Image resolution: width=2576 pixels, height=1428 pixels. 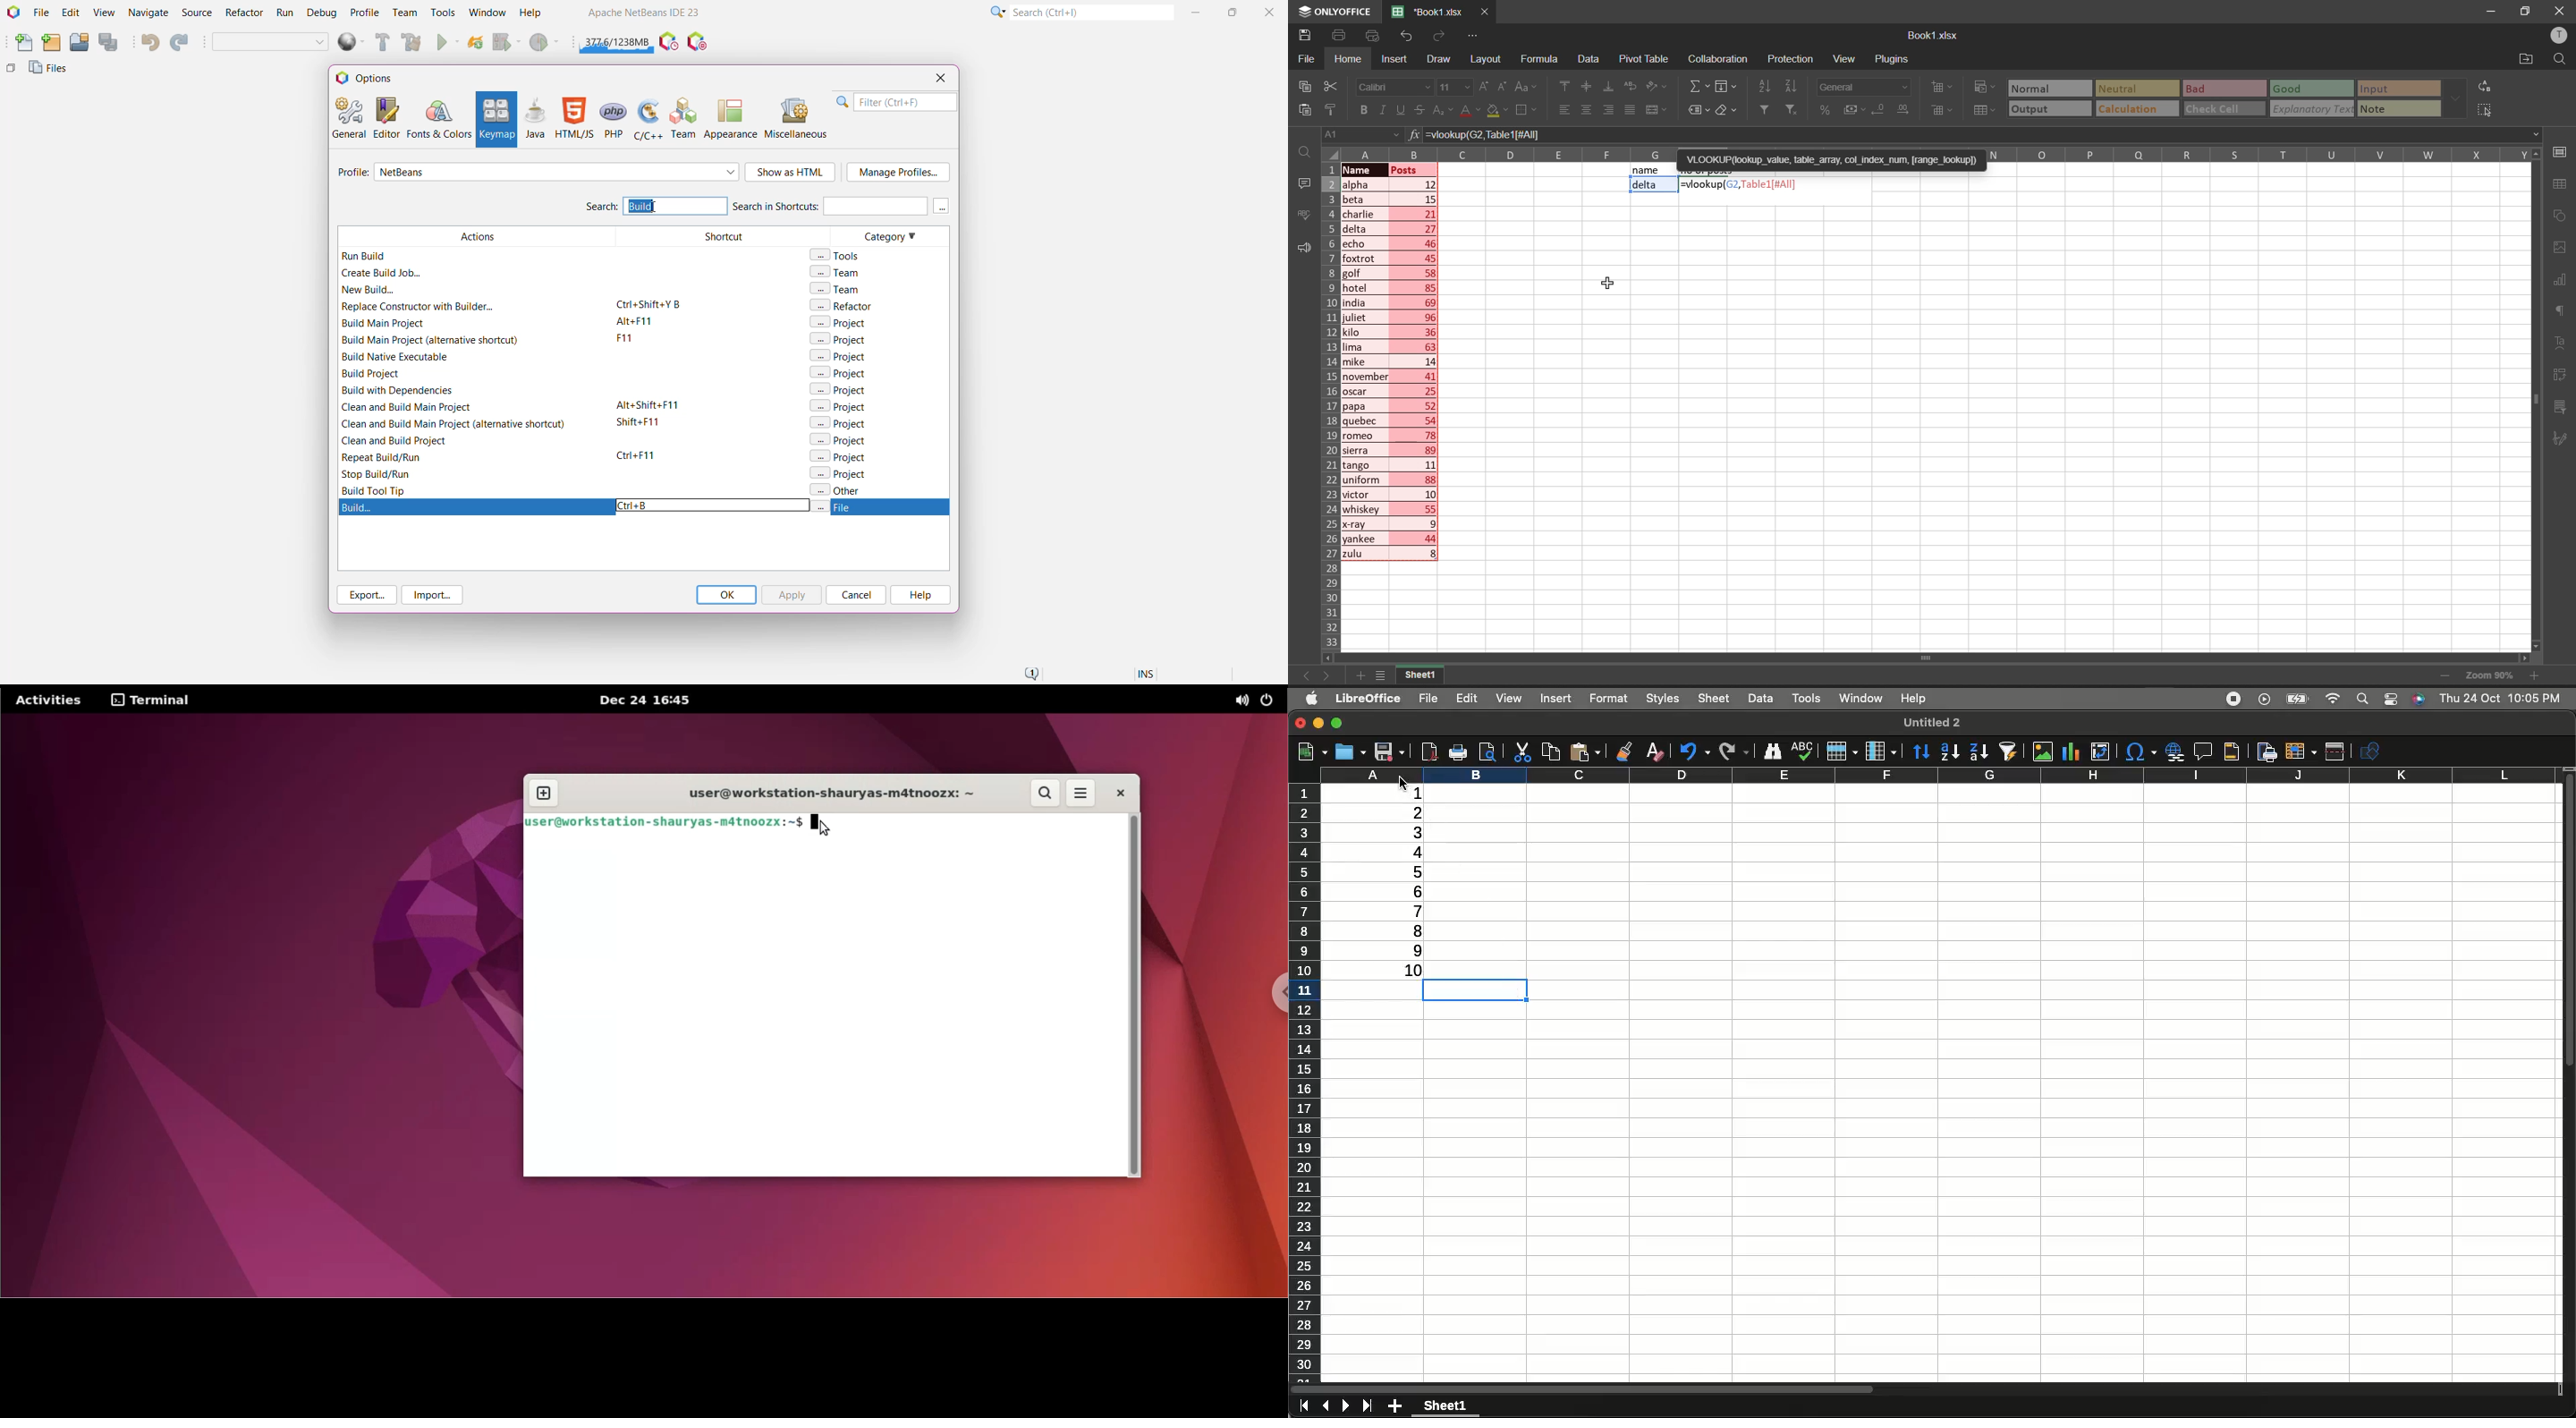 I want to click on merge and center, so click(x=1657, y=111).